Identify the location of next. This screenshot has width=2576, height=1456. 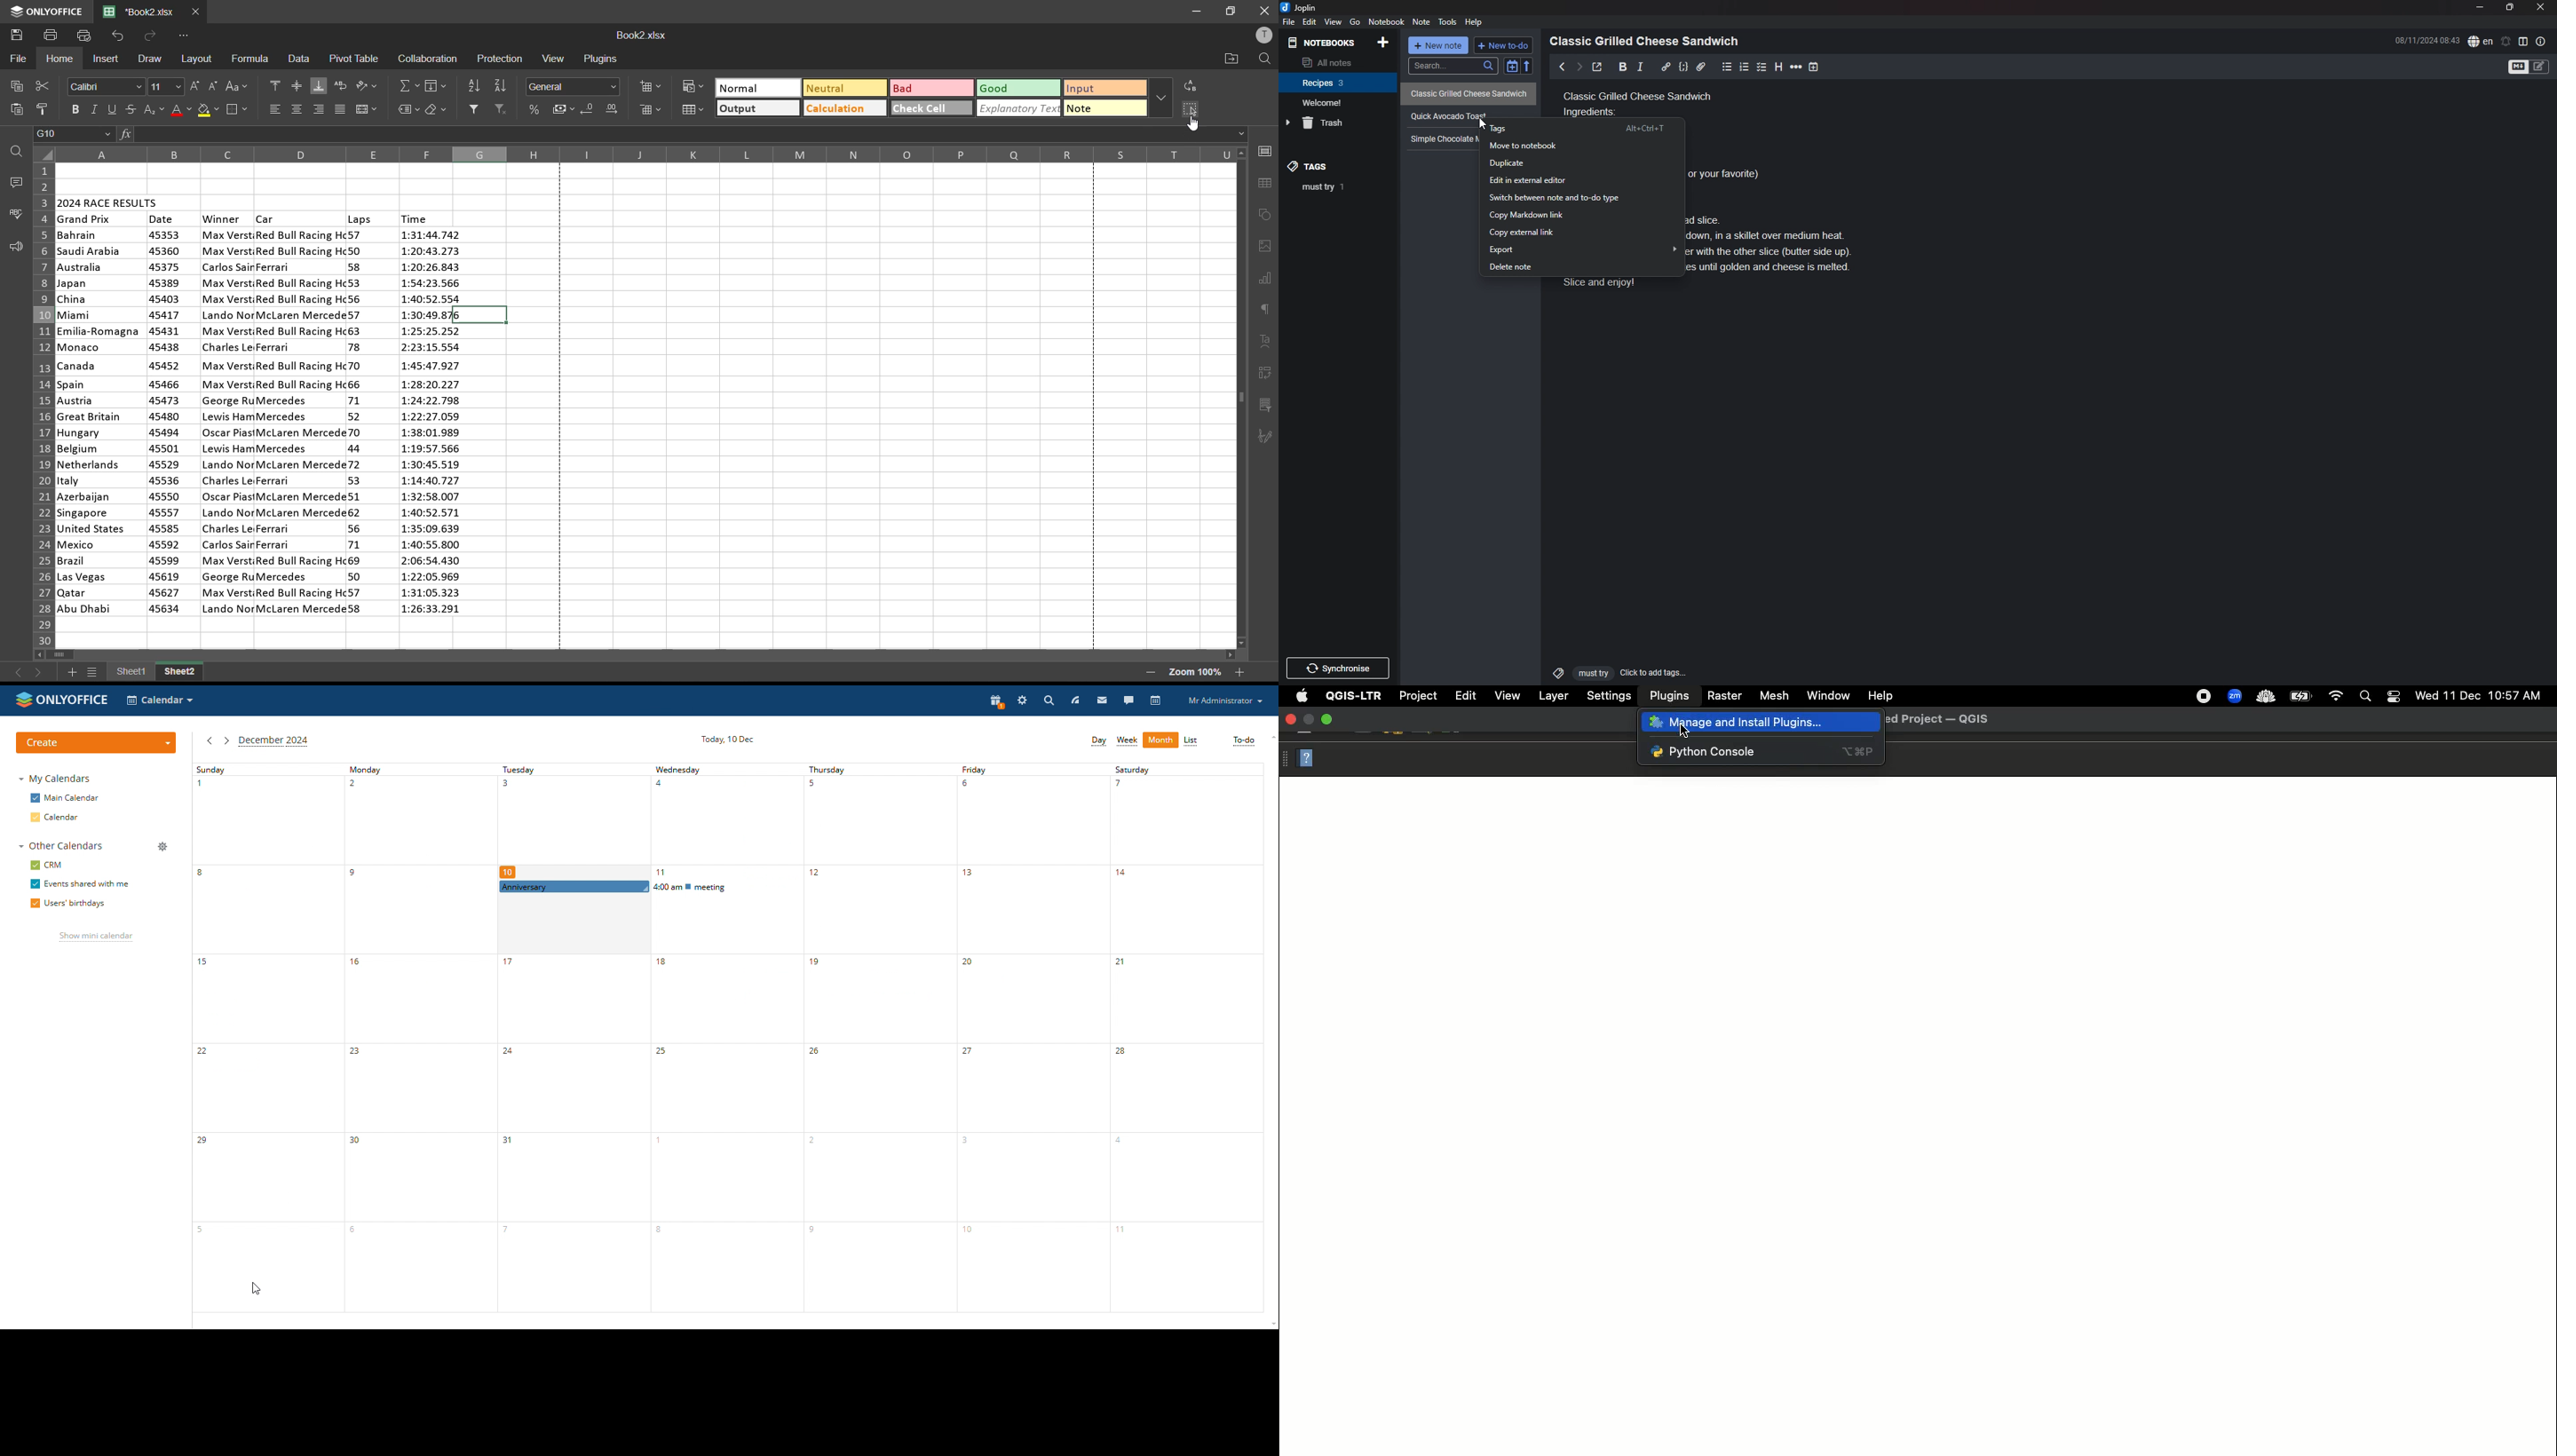
(1578, 67).